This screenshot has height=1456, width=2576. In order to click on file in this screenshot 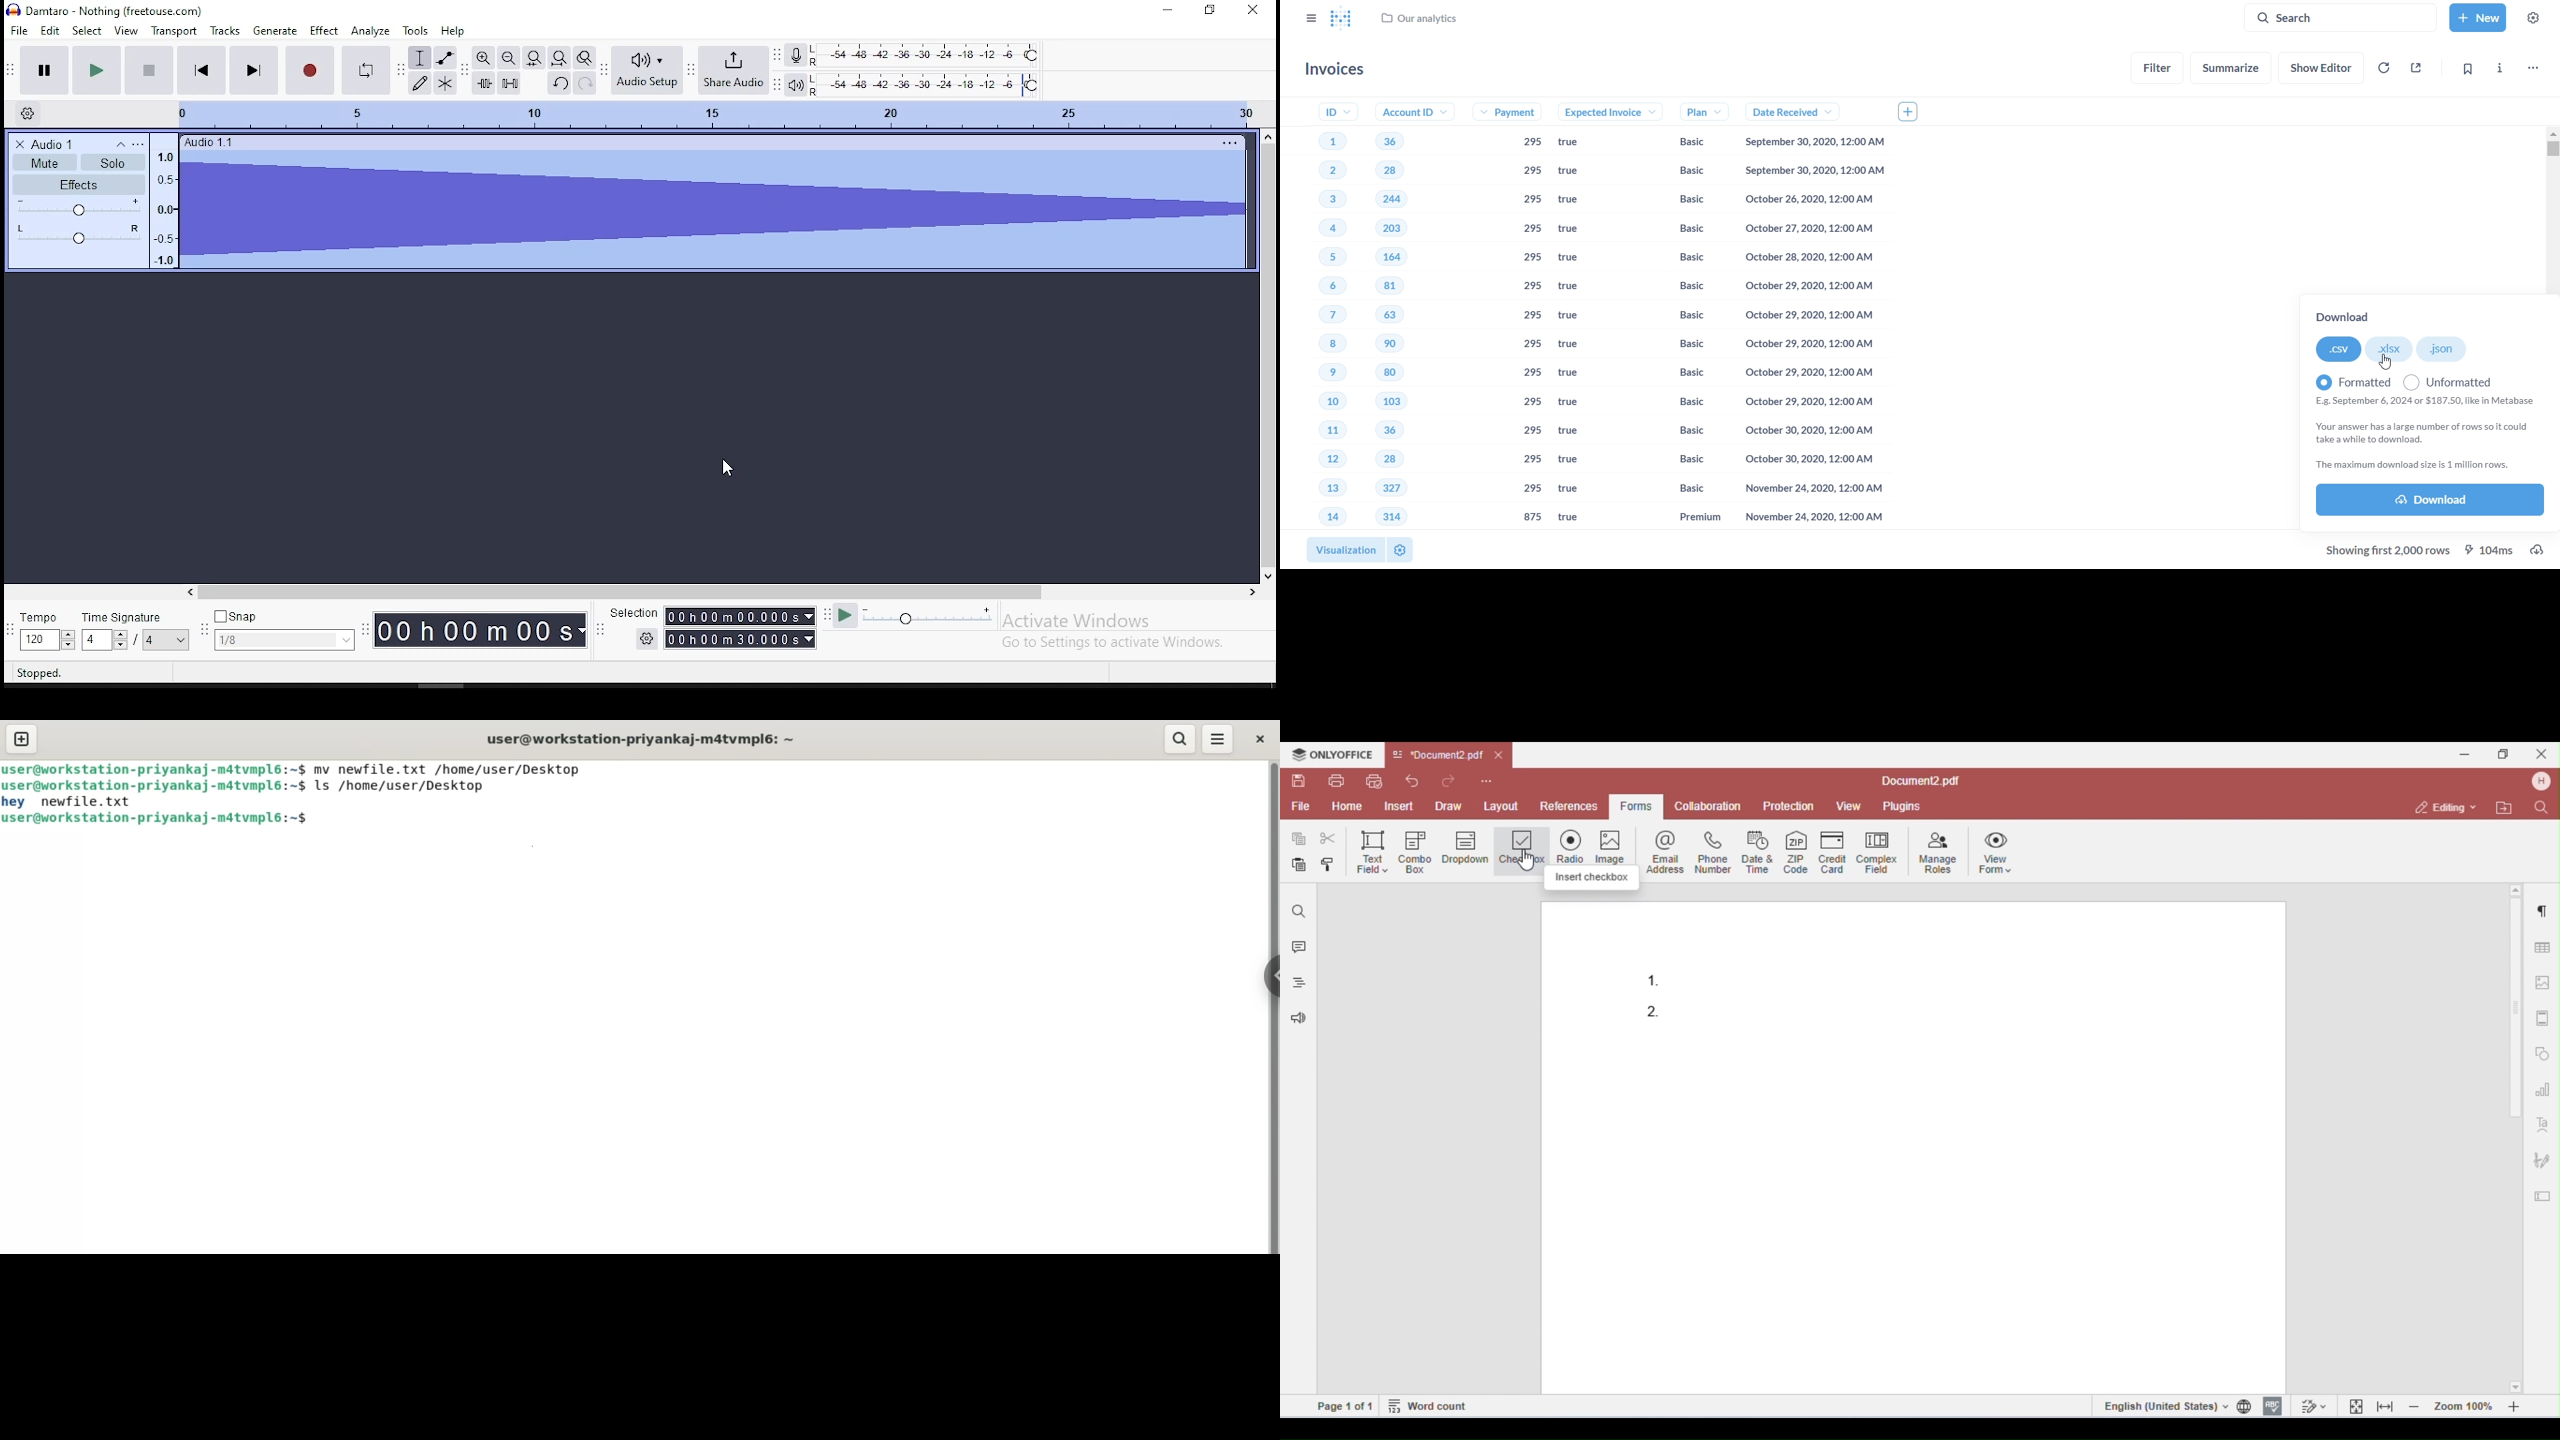, I will do `click(19, 31)`.